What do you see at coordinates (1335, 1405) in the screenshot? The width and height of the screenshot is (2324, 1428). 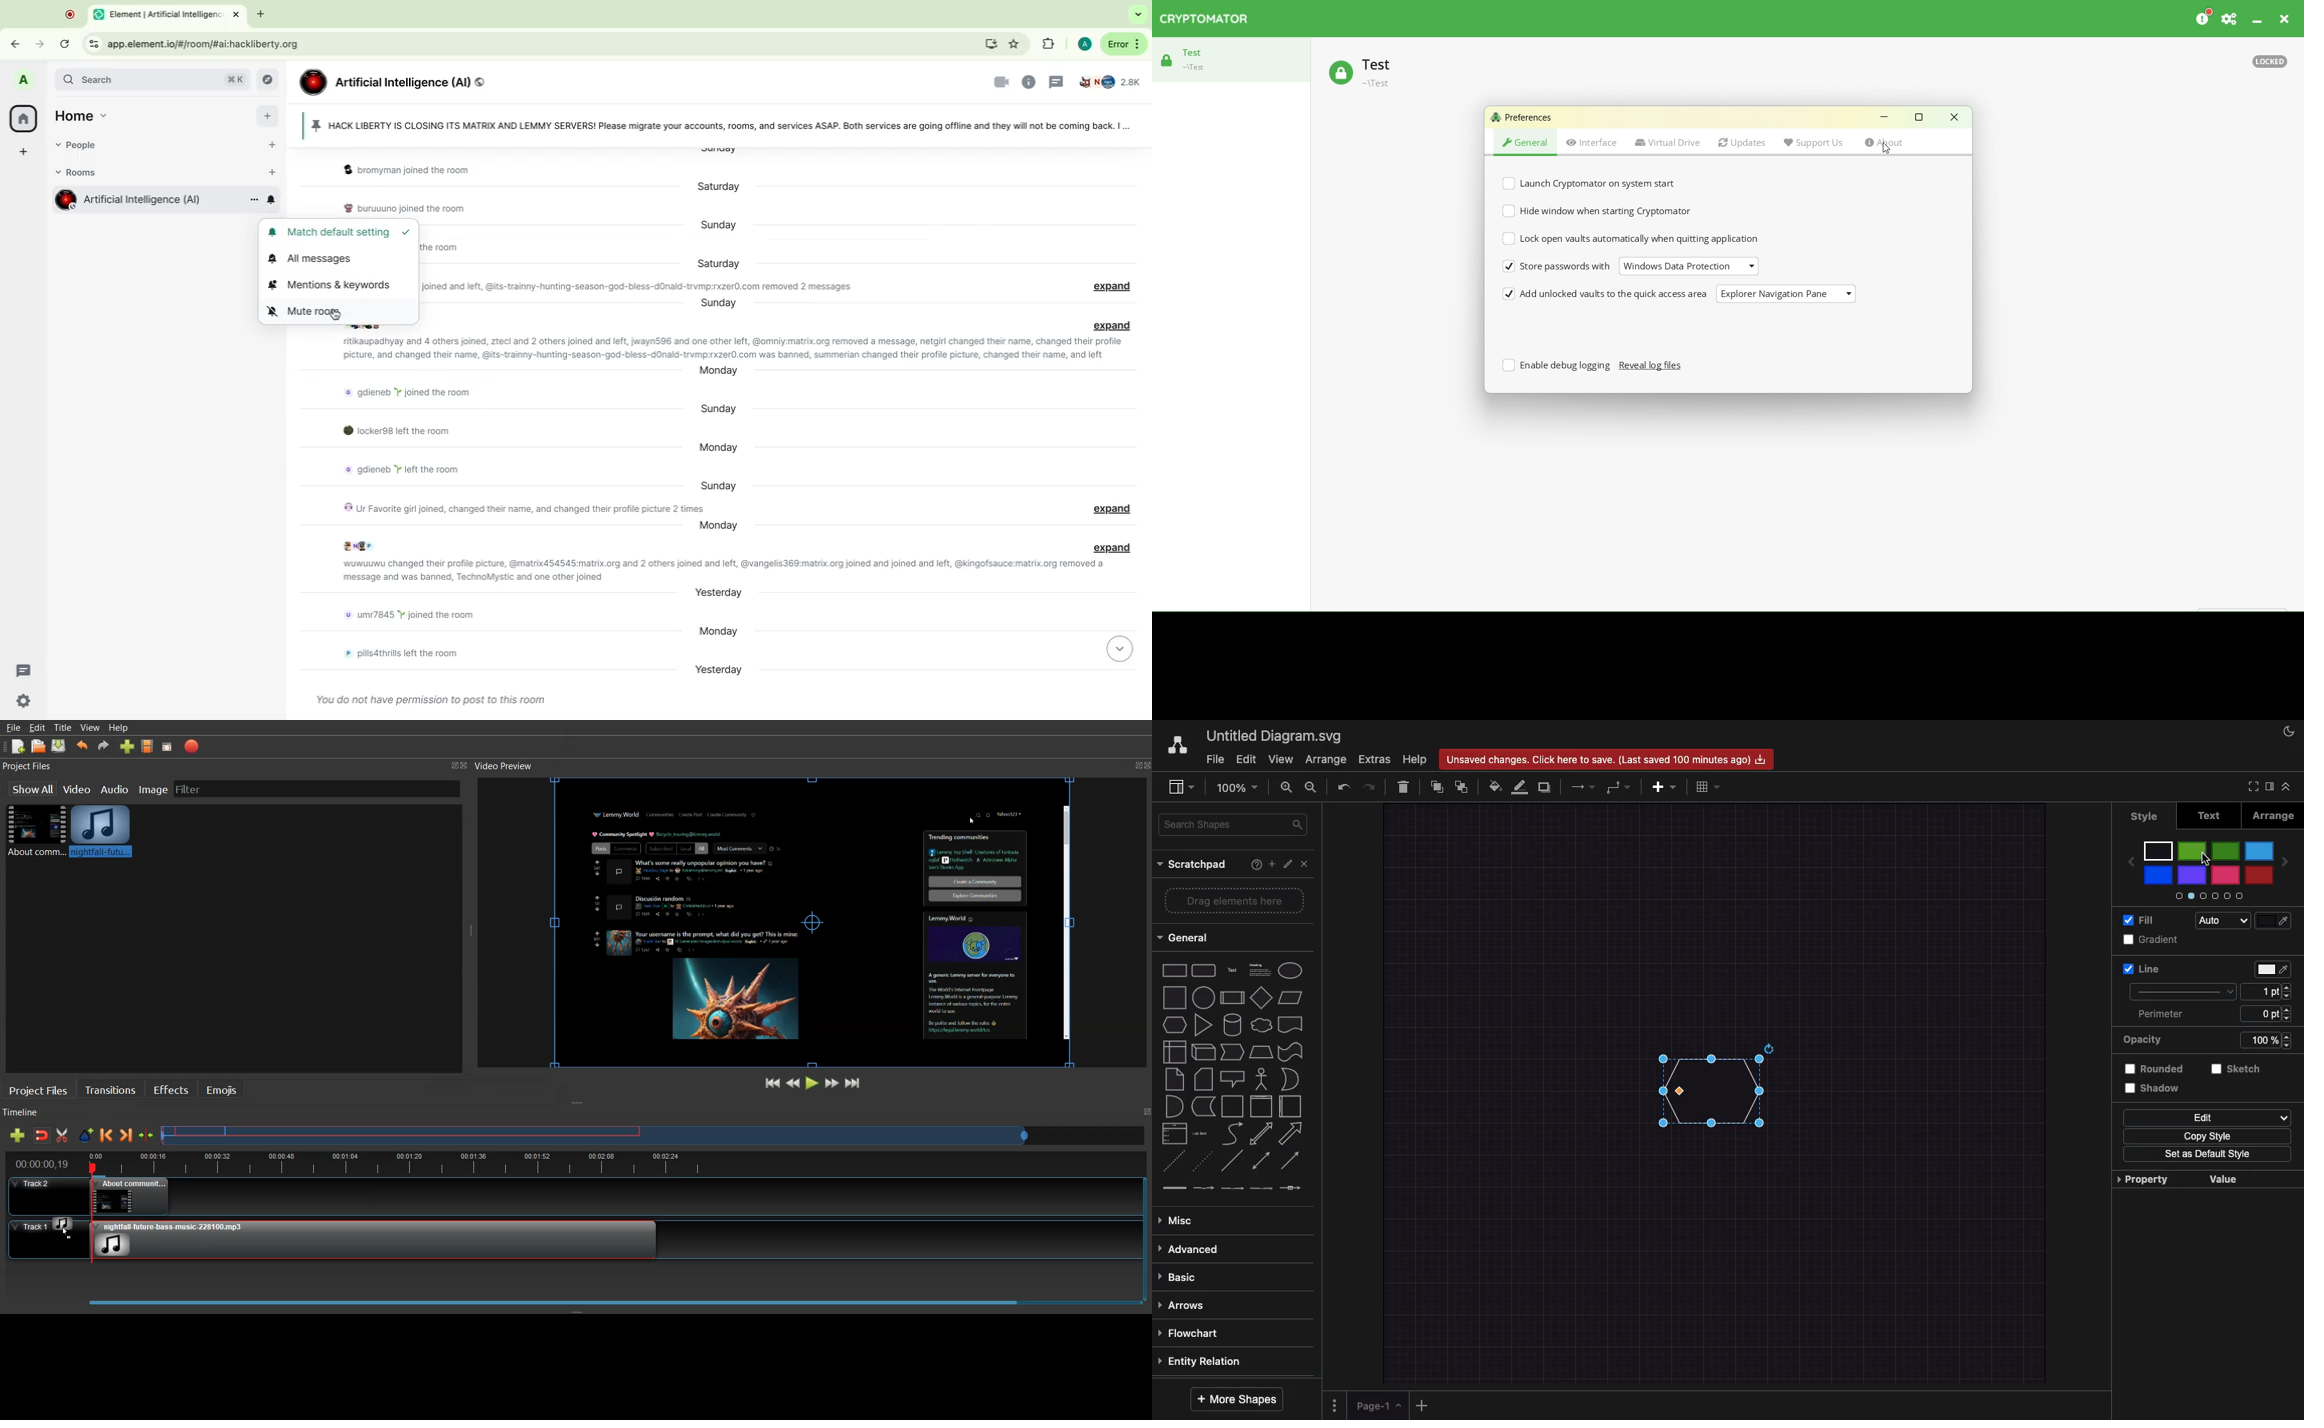 I see `Options` at bounding box center [1335, 1405].